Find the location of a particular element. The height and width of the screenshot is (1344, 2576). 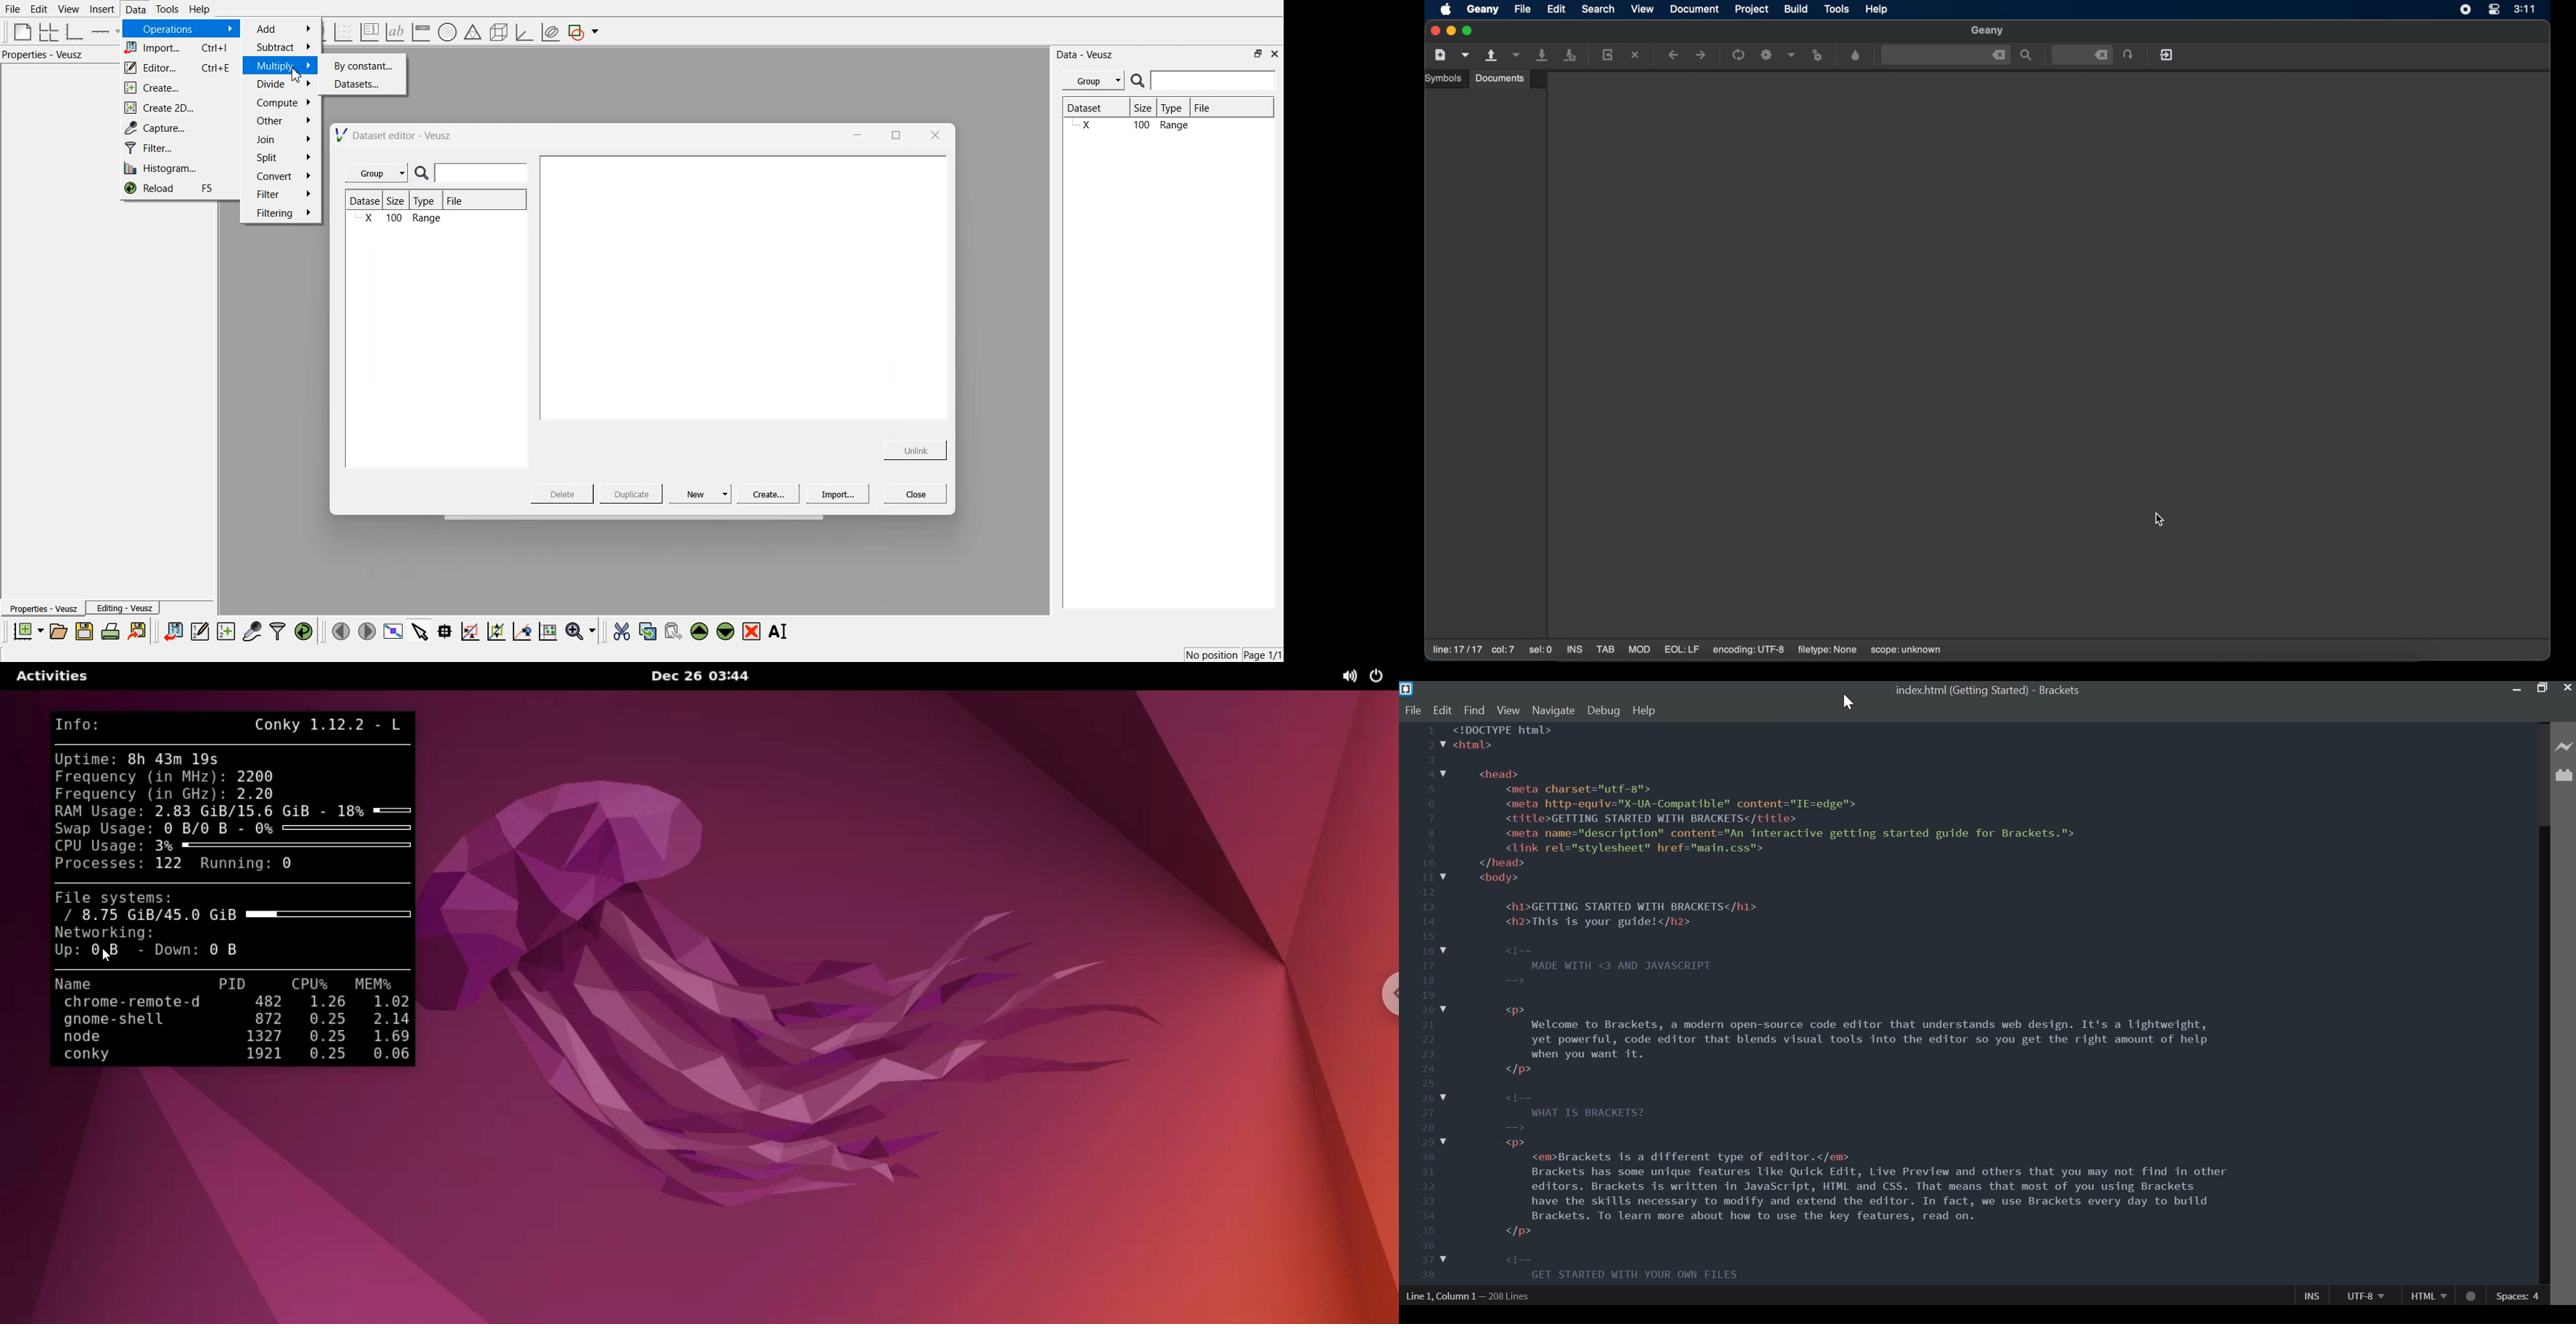

<!DOCTYPE html>
<html>
<head>
<meta charset="utf-8">
<meta http-equiv="X-UA-Compatible" content="IE=edge">
<title>GETTING STARTED WITH BRACKETS</title>
<meta name="description" content="An interactive getting started guide for Brackets.">
<link rel="stylesheet" href="main.css">
</head>
<body>
<h1>GETTING STARTED WITH BRACKETS</h1>
<h2>This is your guide!</h2>
<t--
MADE WITH <3 AND JAVASCRIPT
<p>
Welcome to Brackets, a modern open-source code editor that understands web design. It's a lightweight,
yet powerful, code editor that blends visual tools into the editor so you get the right amount of help
when you want it.
</p>
<t--
WHAT IS BRACKETS?
<p>
<em>Brackets is a different type of editor.</em>
Brackets has some unique features like Quick Edit, Live Preview and others that you may not find in other
editors. Brackets is written in JavaScript, HTML and CSS. That means that most of you using Brackets
have the skills necessary to modify and extend the editor. In fact, we use Brackets every day to build
Brackets. To learn more about how to use the key features, read on.
</p>
fee
GET STARTED WITH YOUR OWN FILES is located at coordinates (1855, 1005).